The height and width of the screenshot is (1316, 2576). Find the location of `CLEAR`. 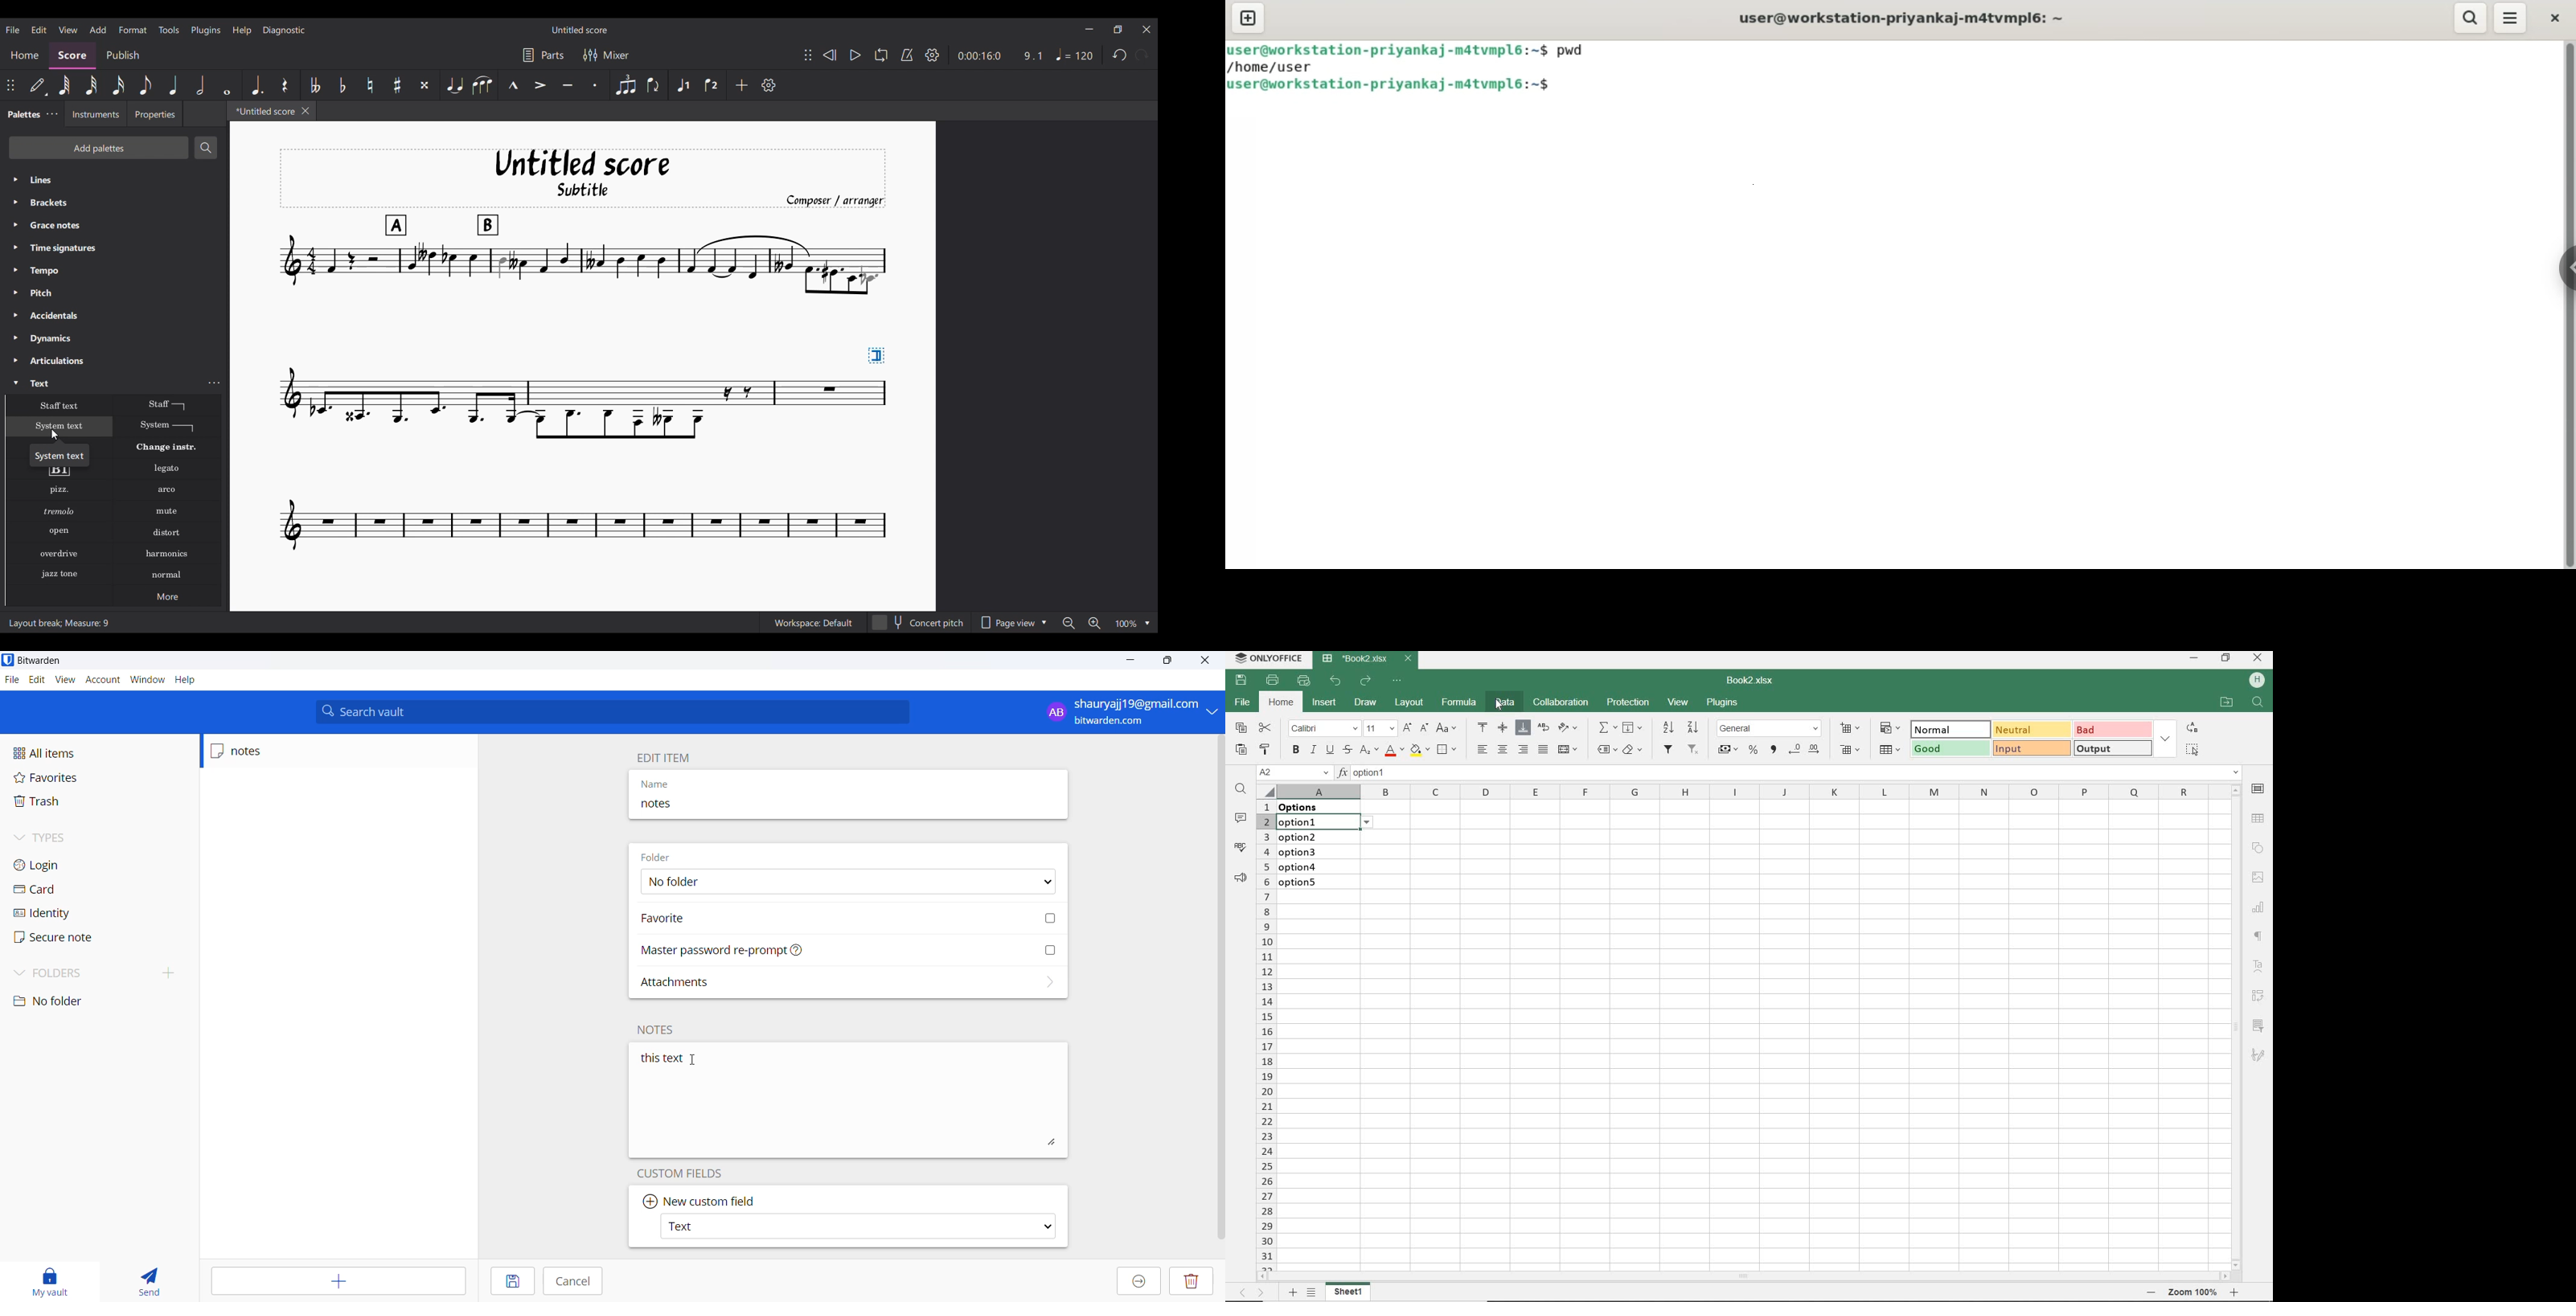

CLEAR is located at coordinates (1634, 749).